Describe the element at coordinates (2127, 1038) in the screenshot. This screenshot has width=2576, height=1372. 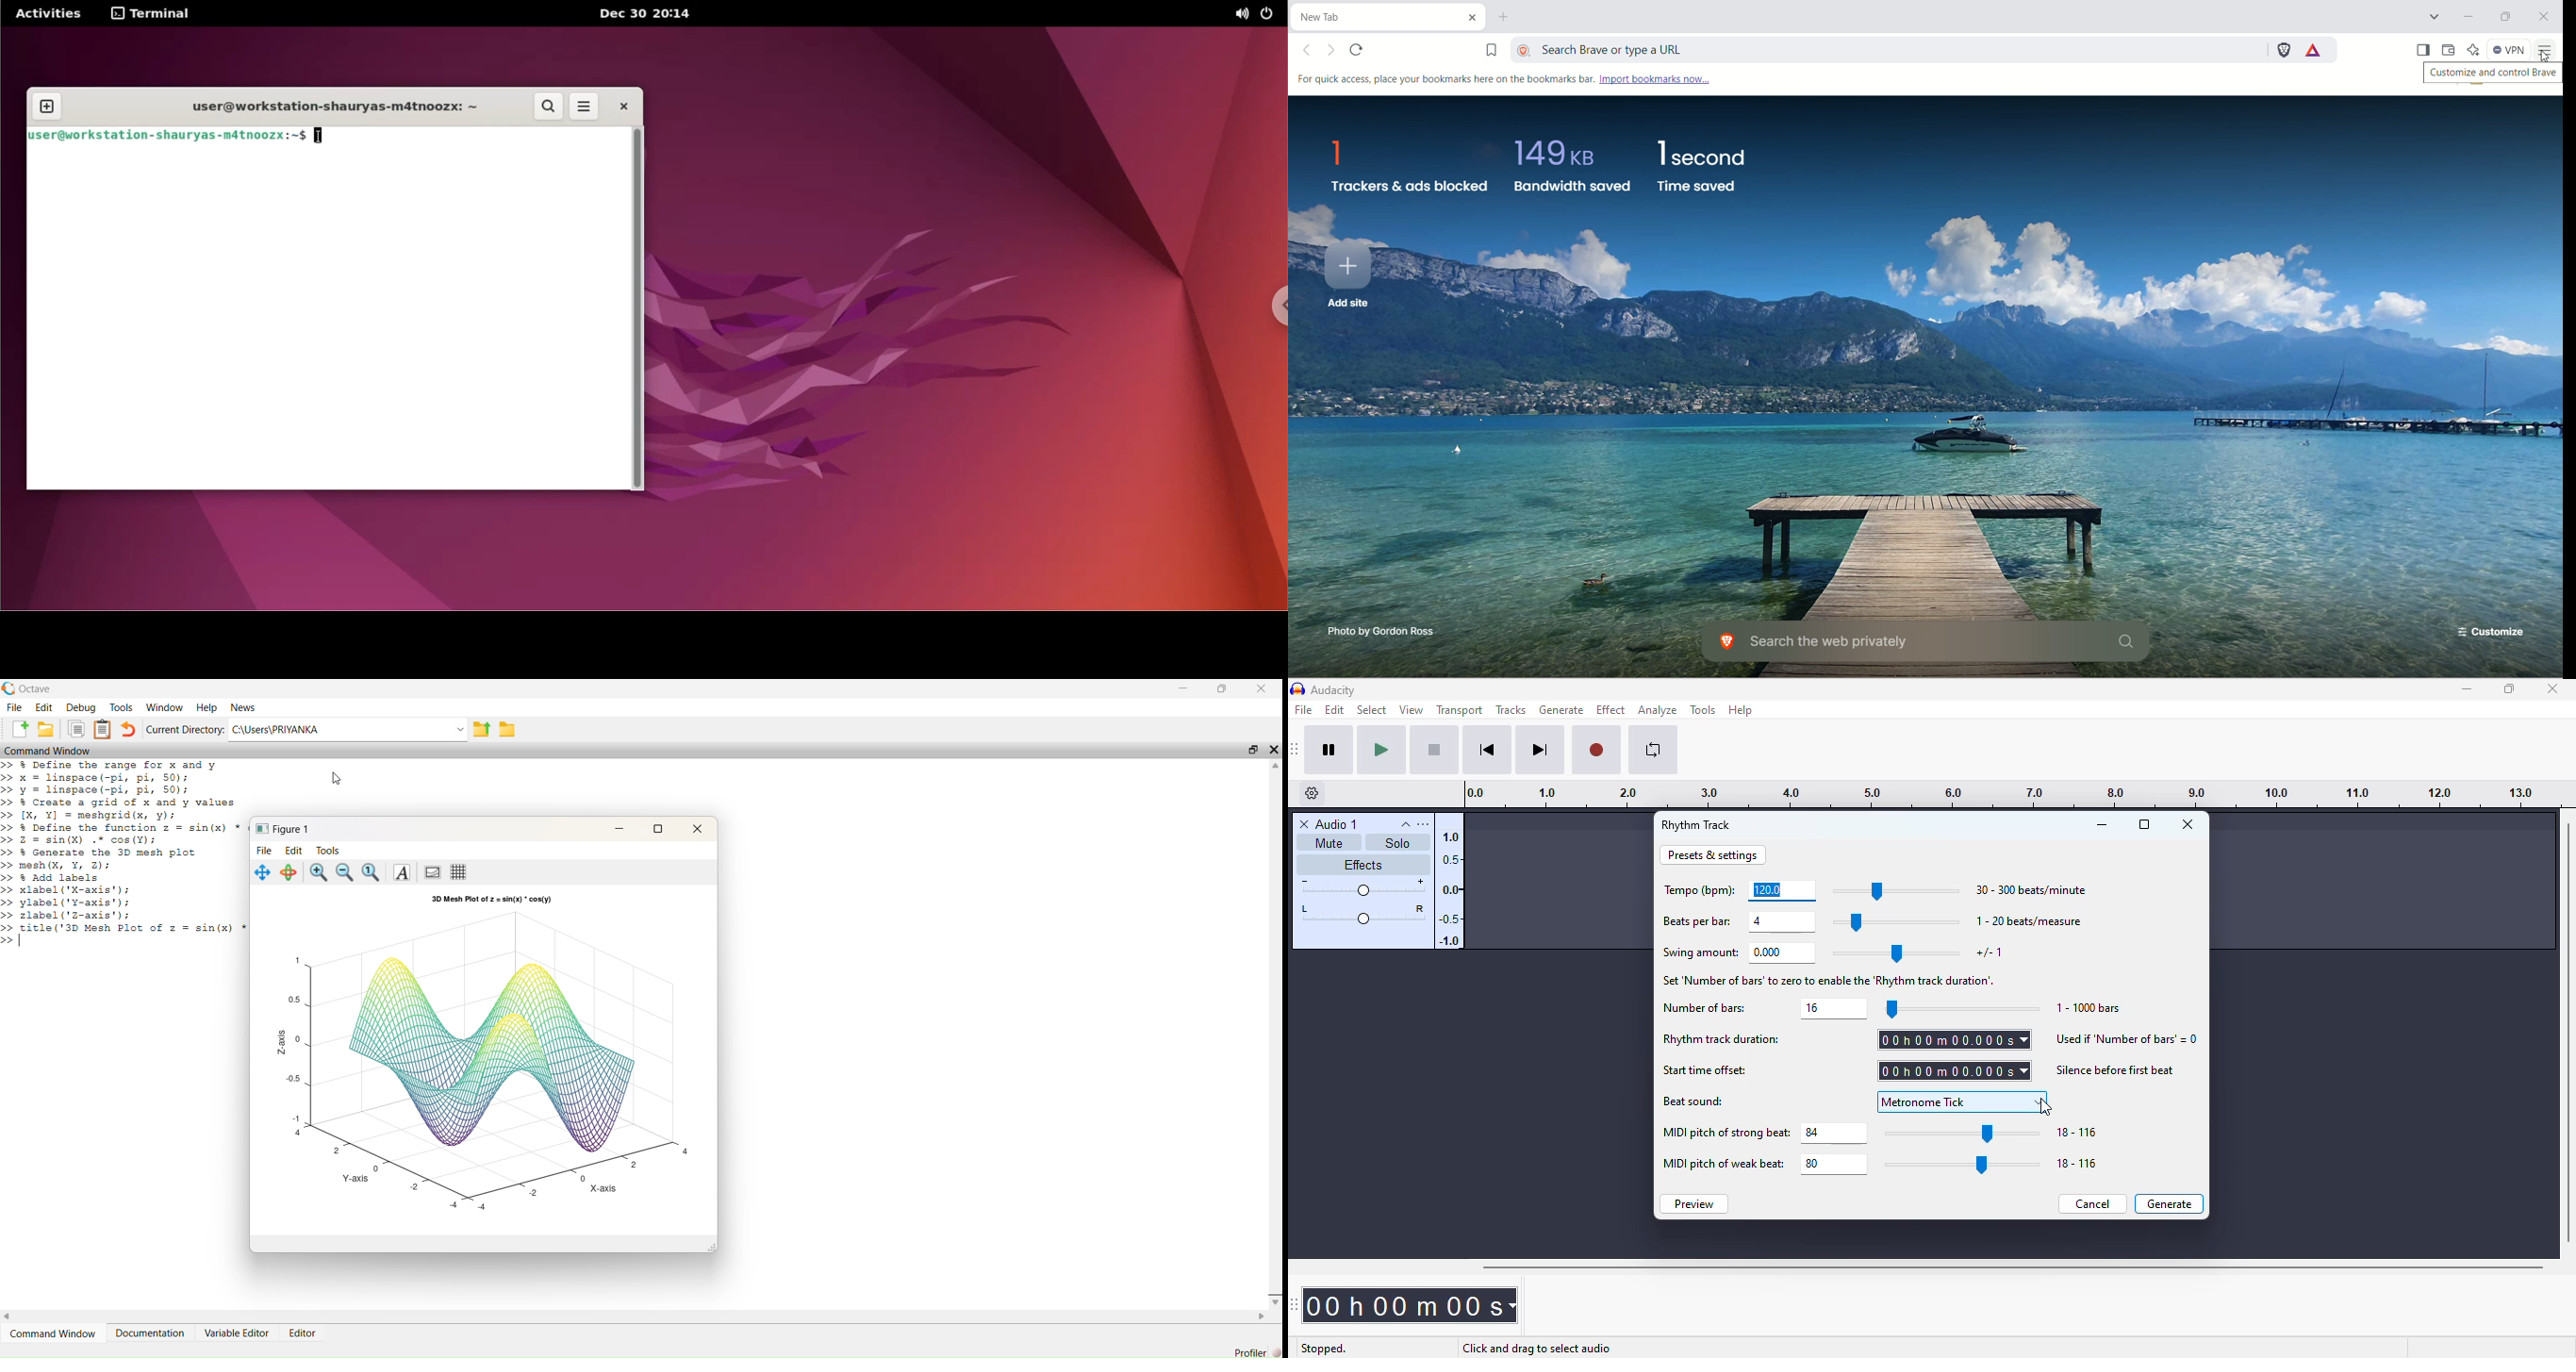
I see `used if 'number of bars'=0` at that location.